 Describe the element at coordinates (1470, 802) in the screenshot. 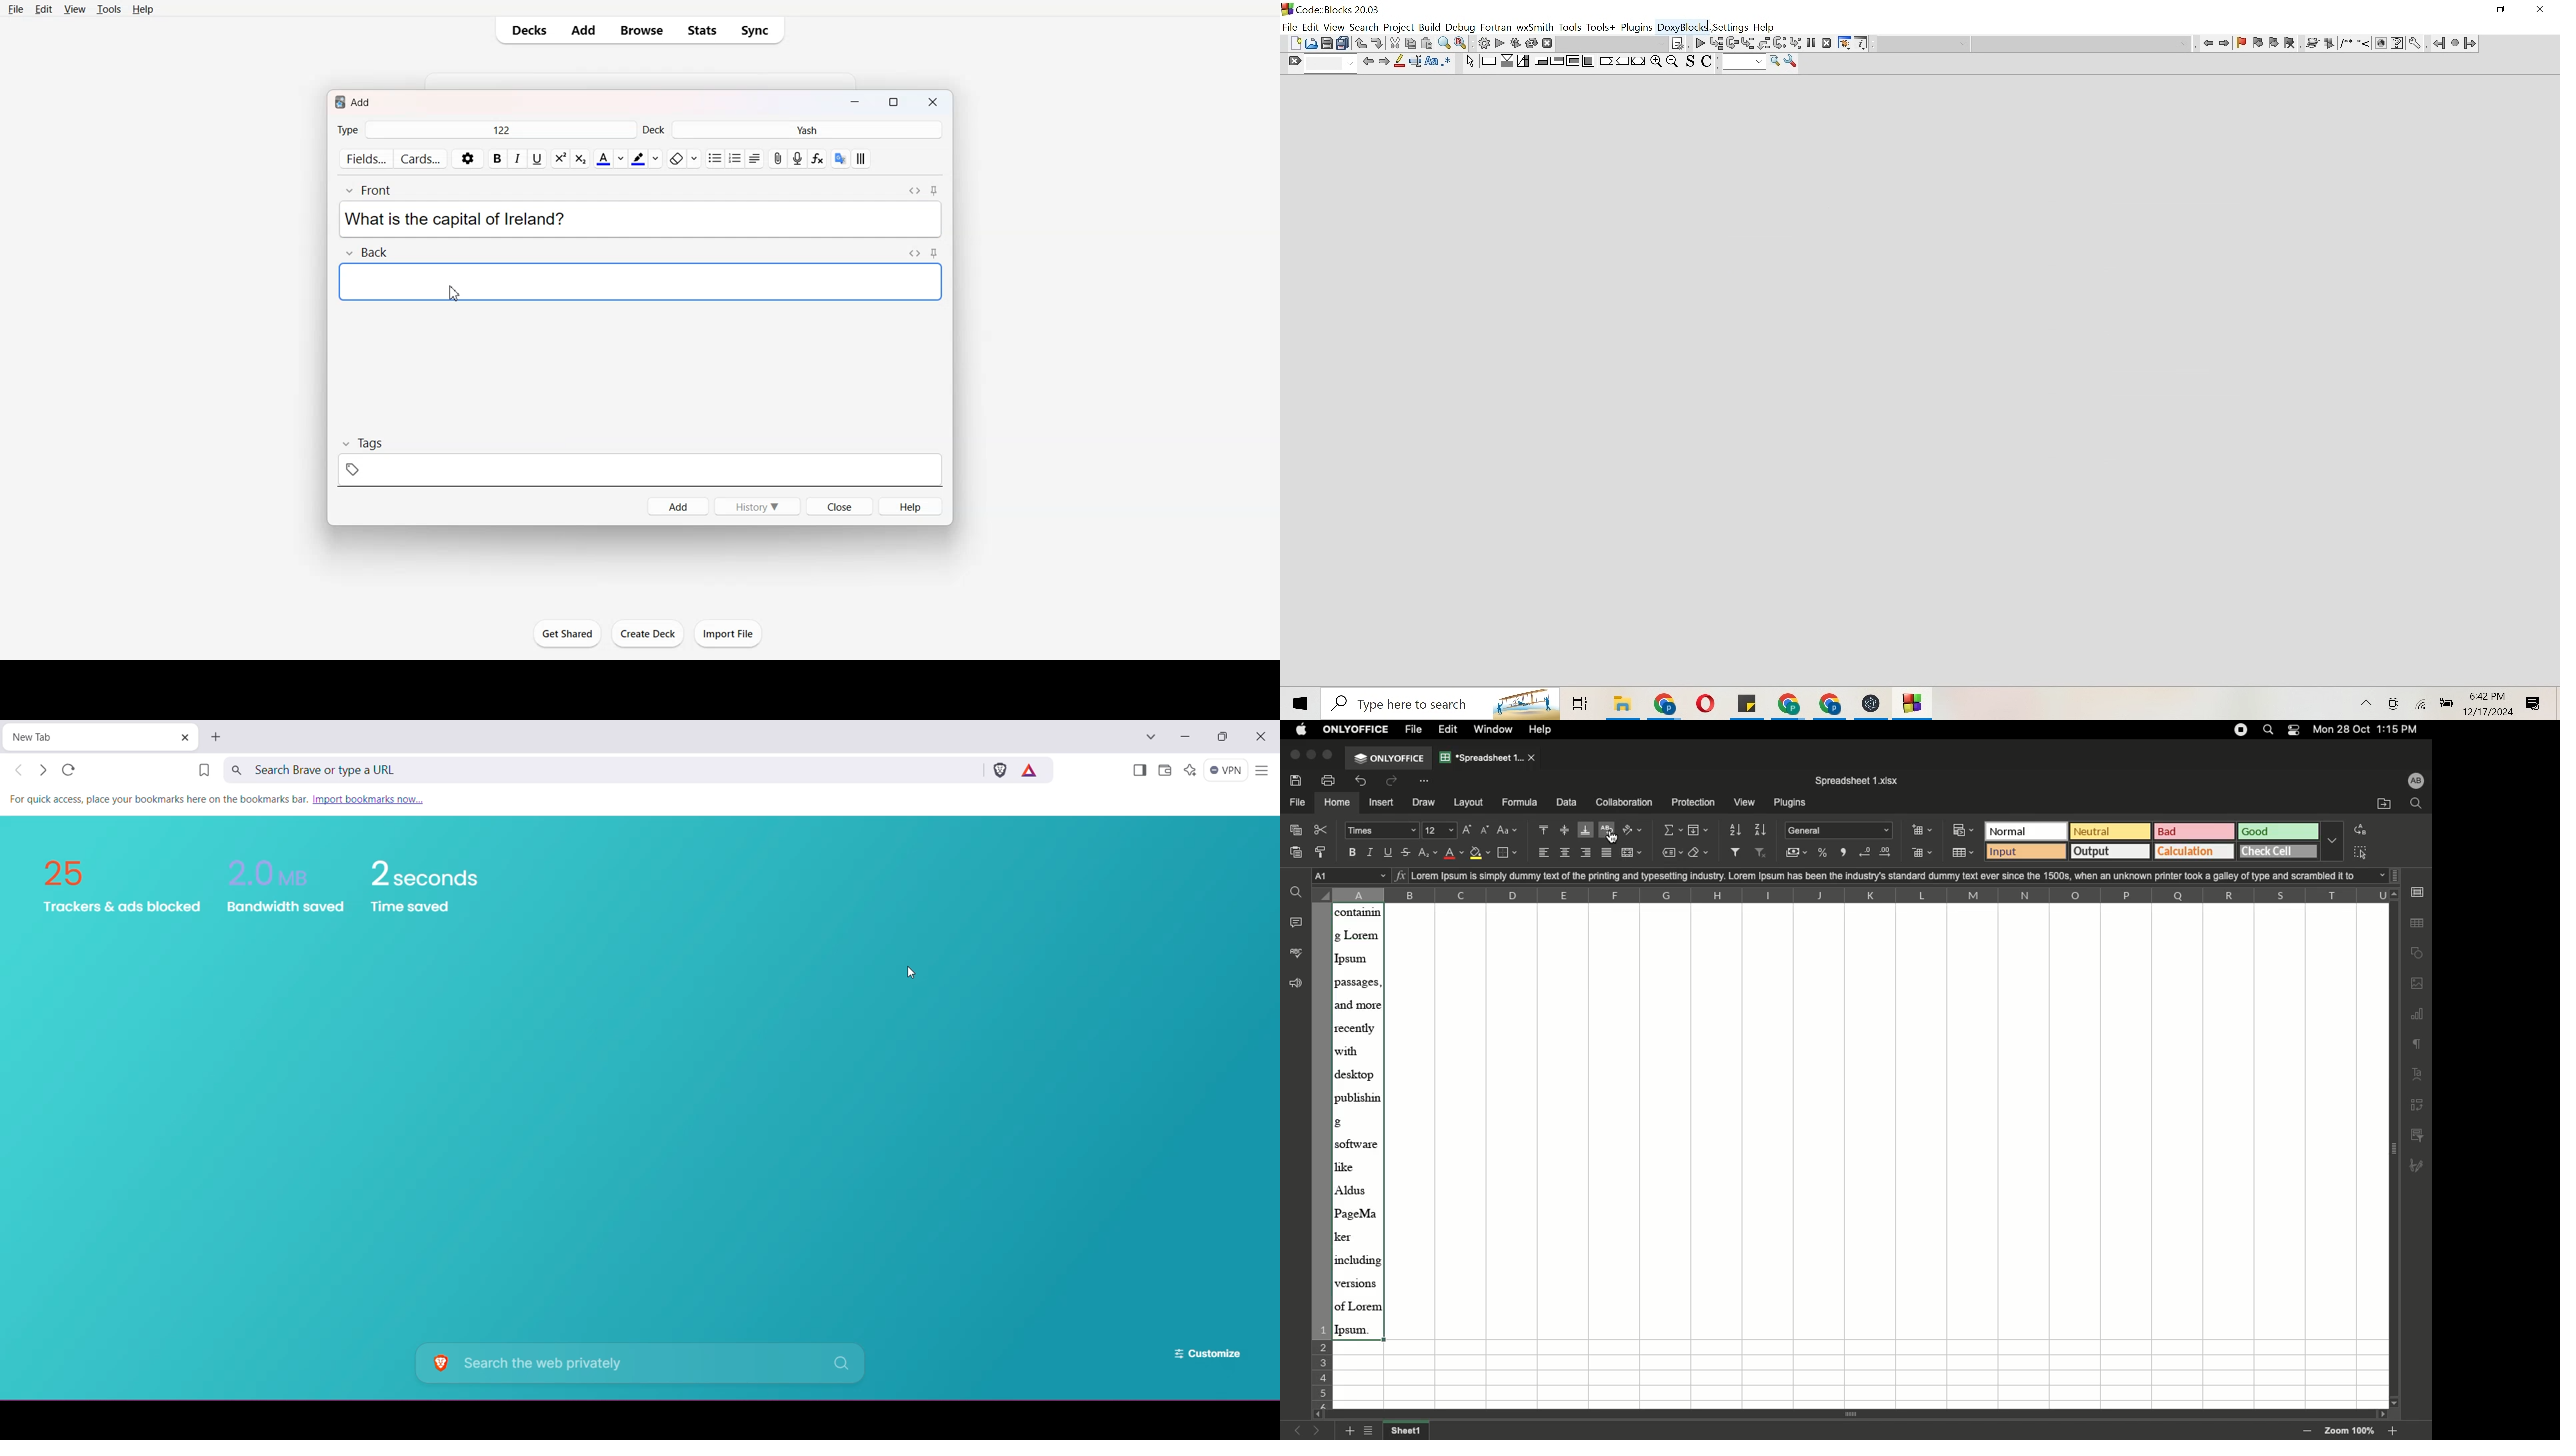

I see `Layout` at that location.